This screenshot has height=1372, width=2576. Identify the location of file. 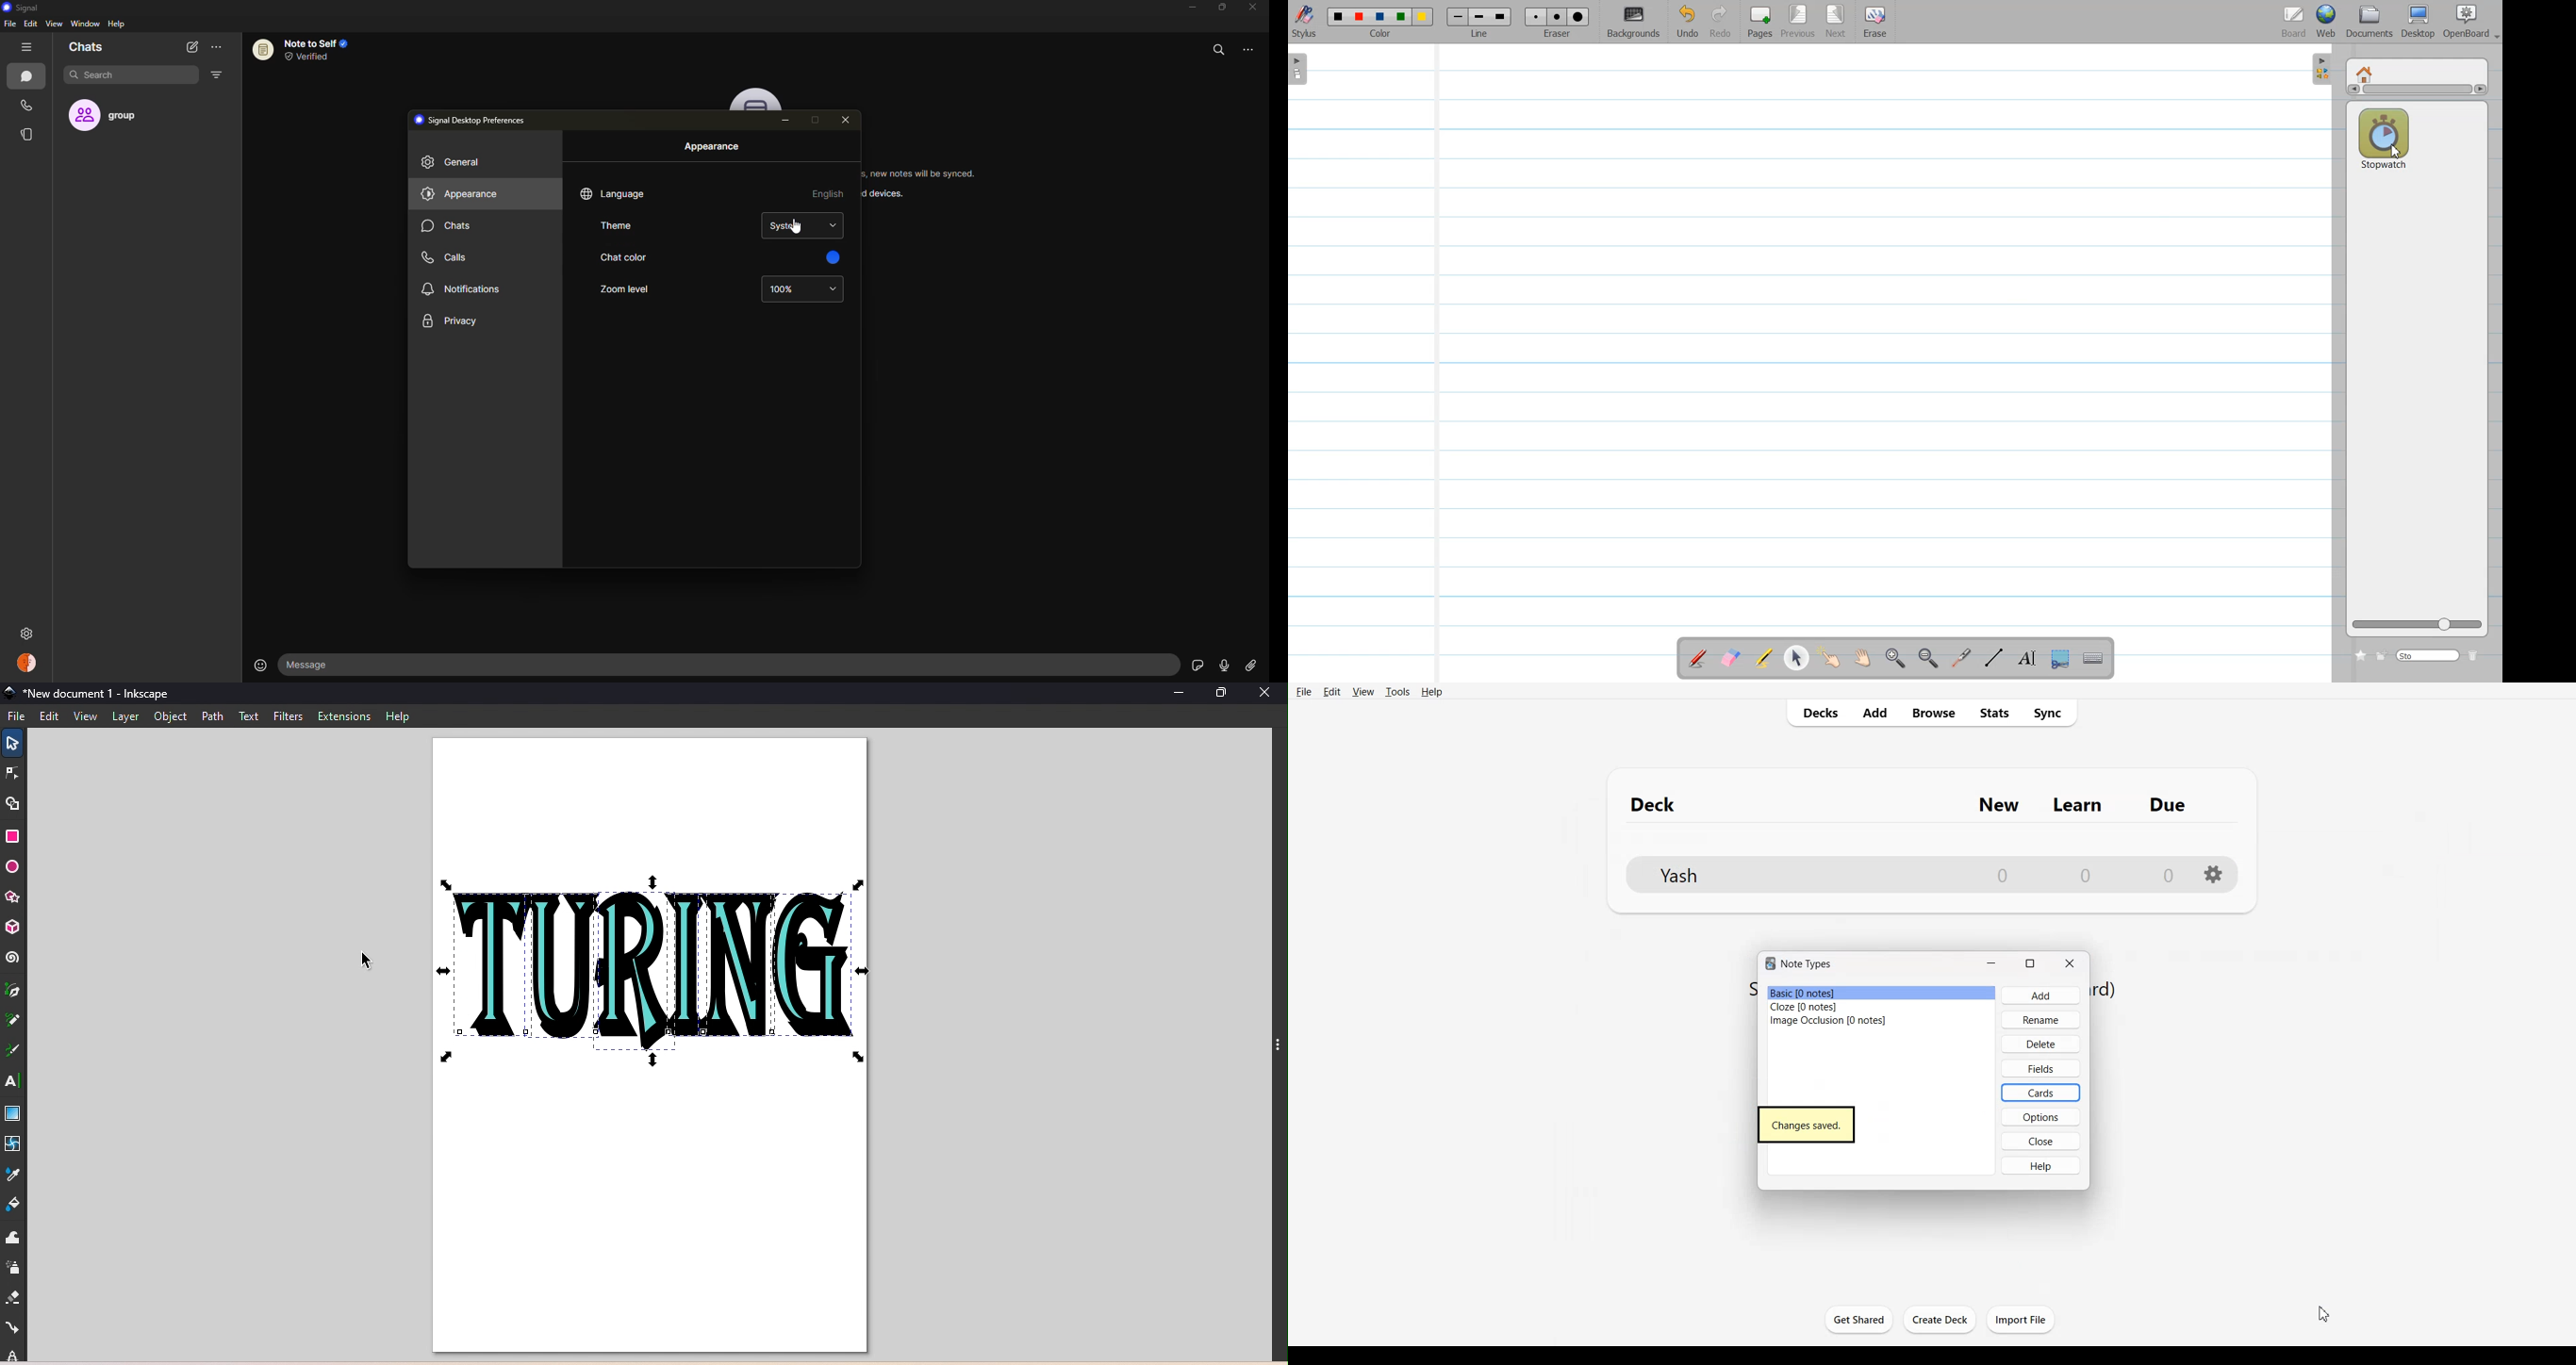
(9, 24).